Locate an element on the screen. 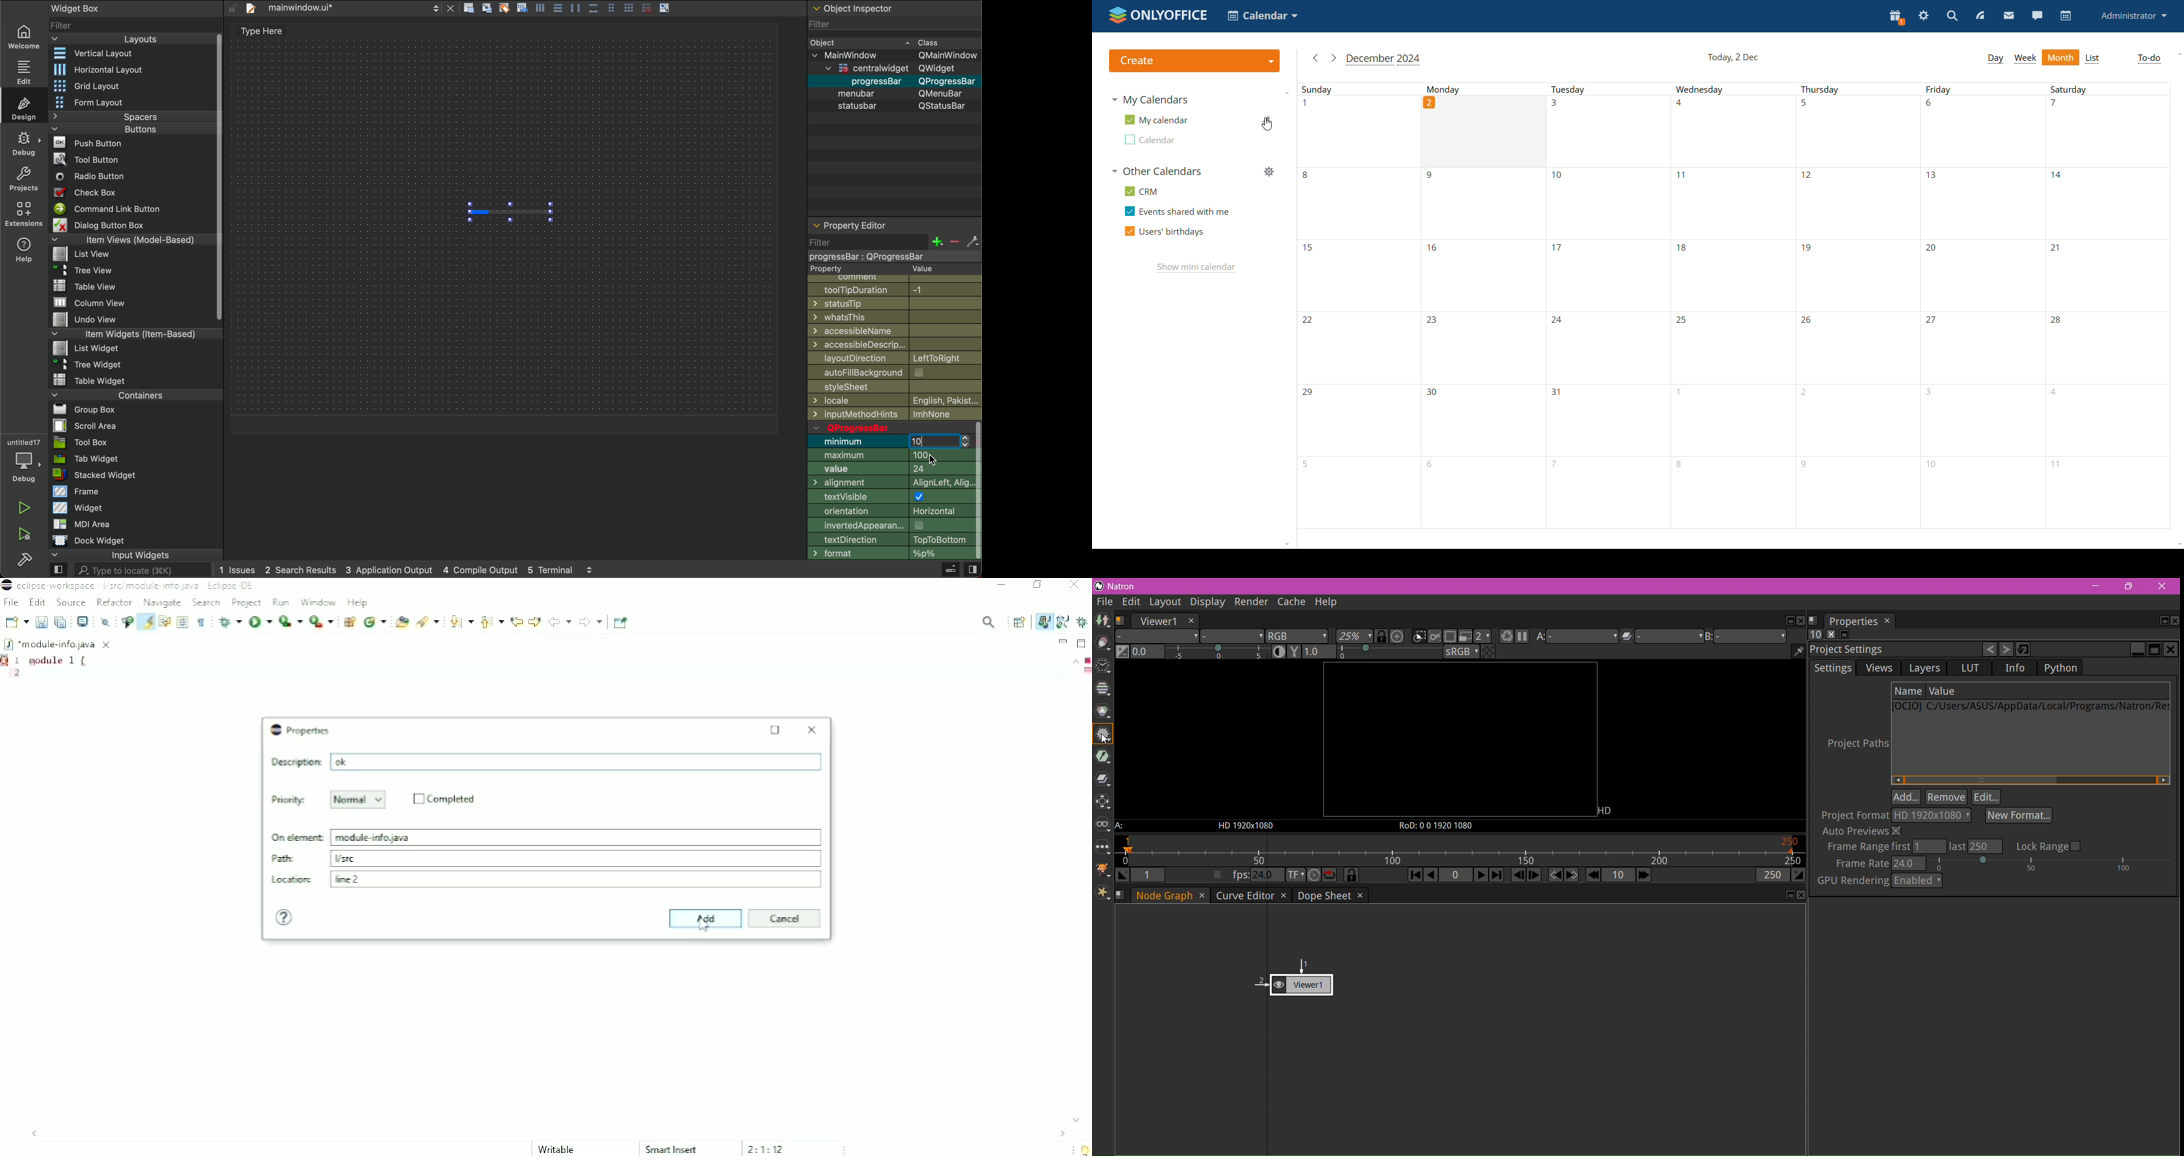  format is located at coordinates (889, 554).